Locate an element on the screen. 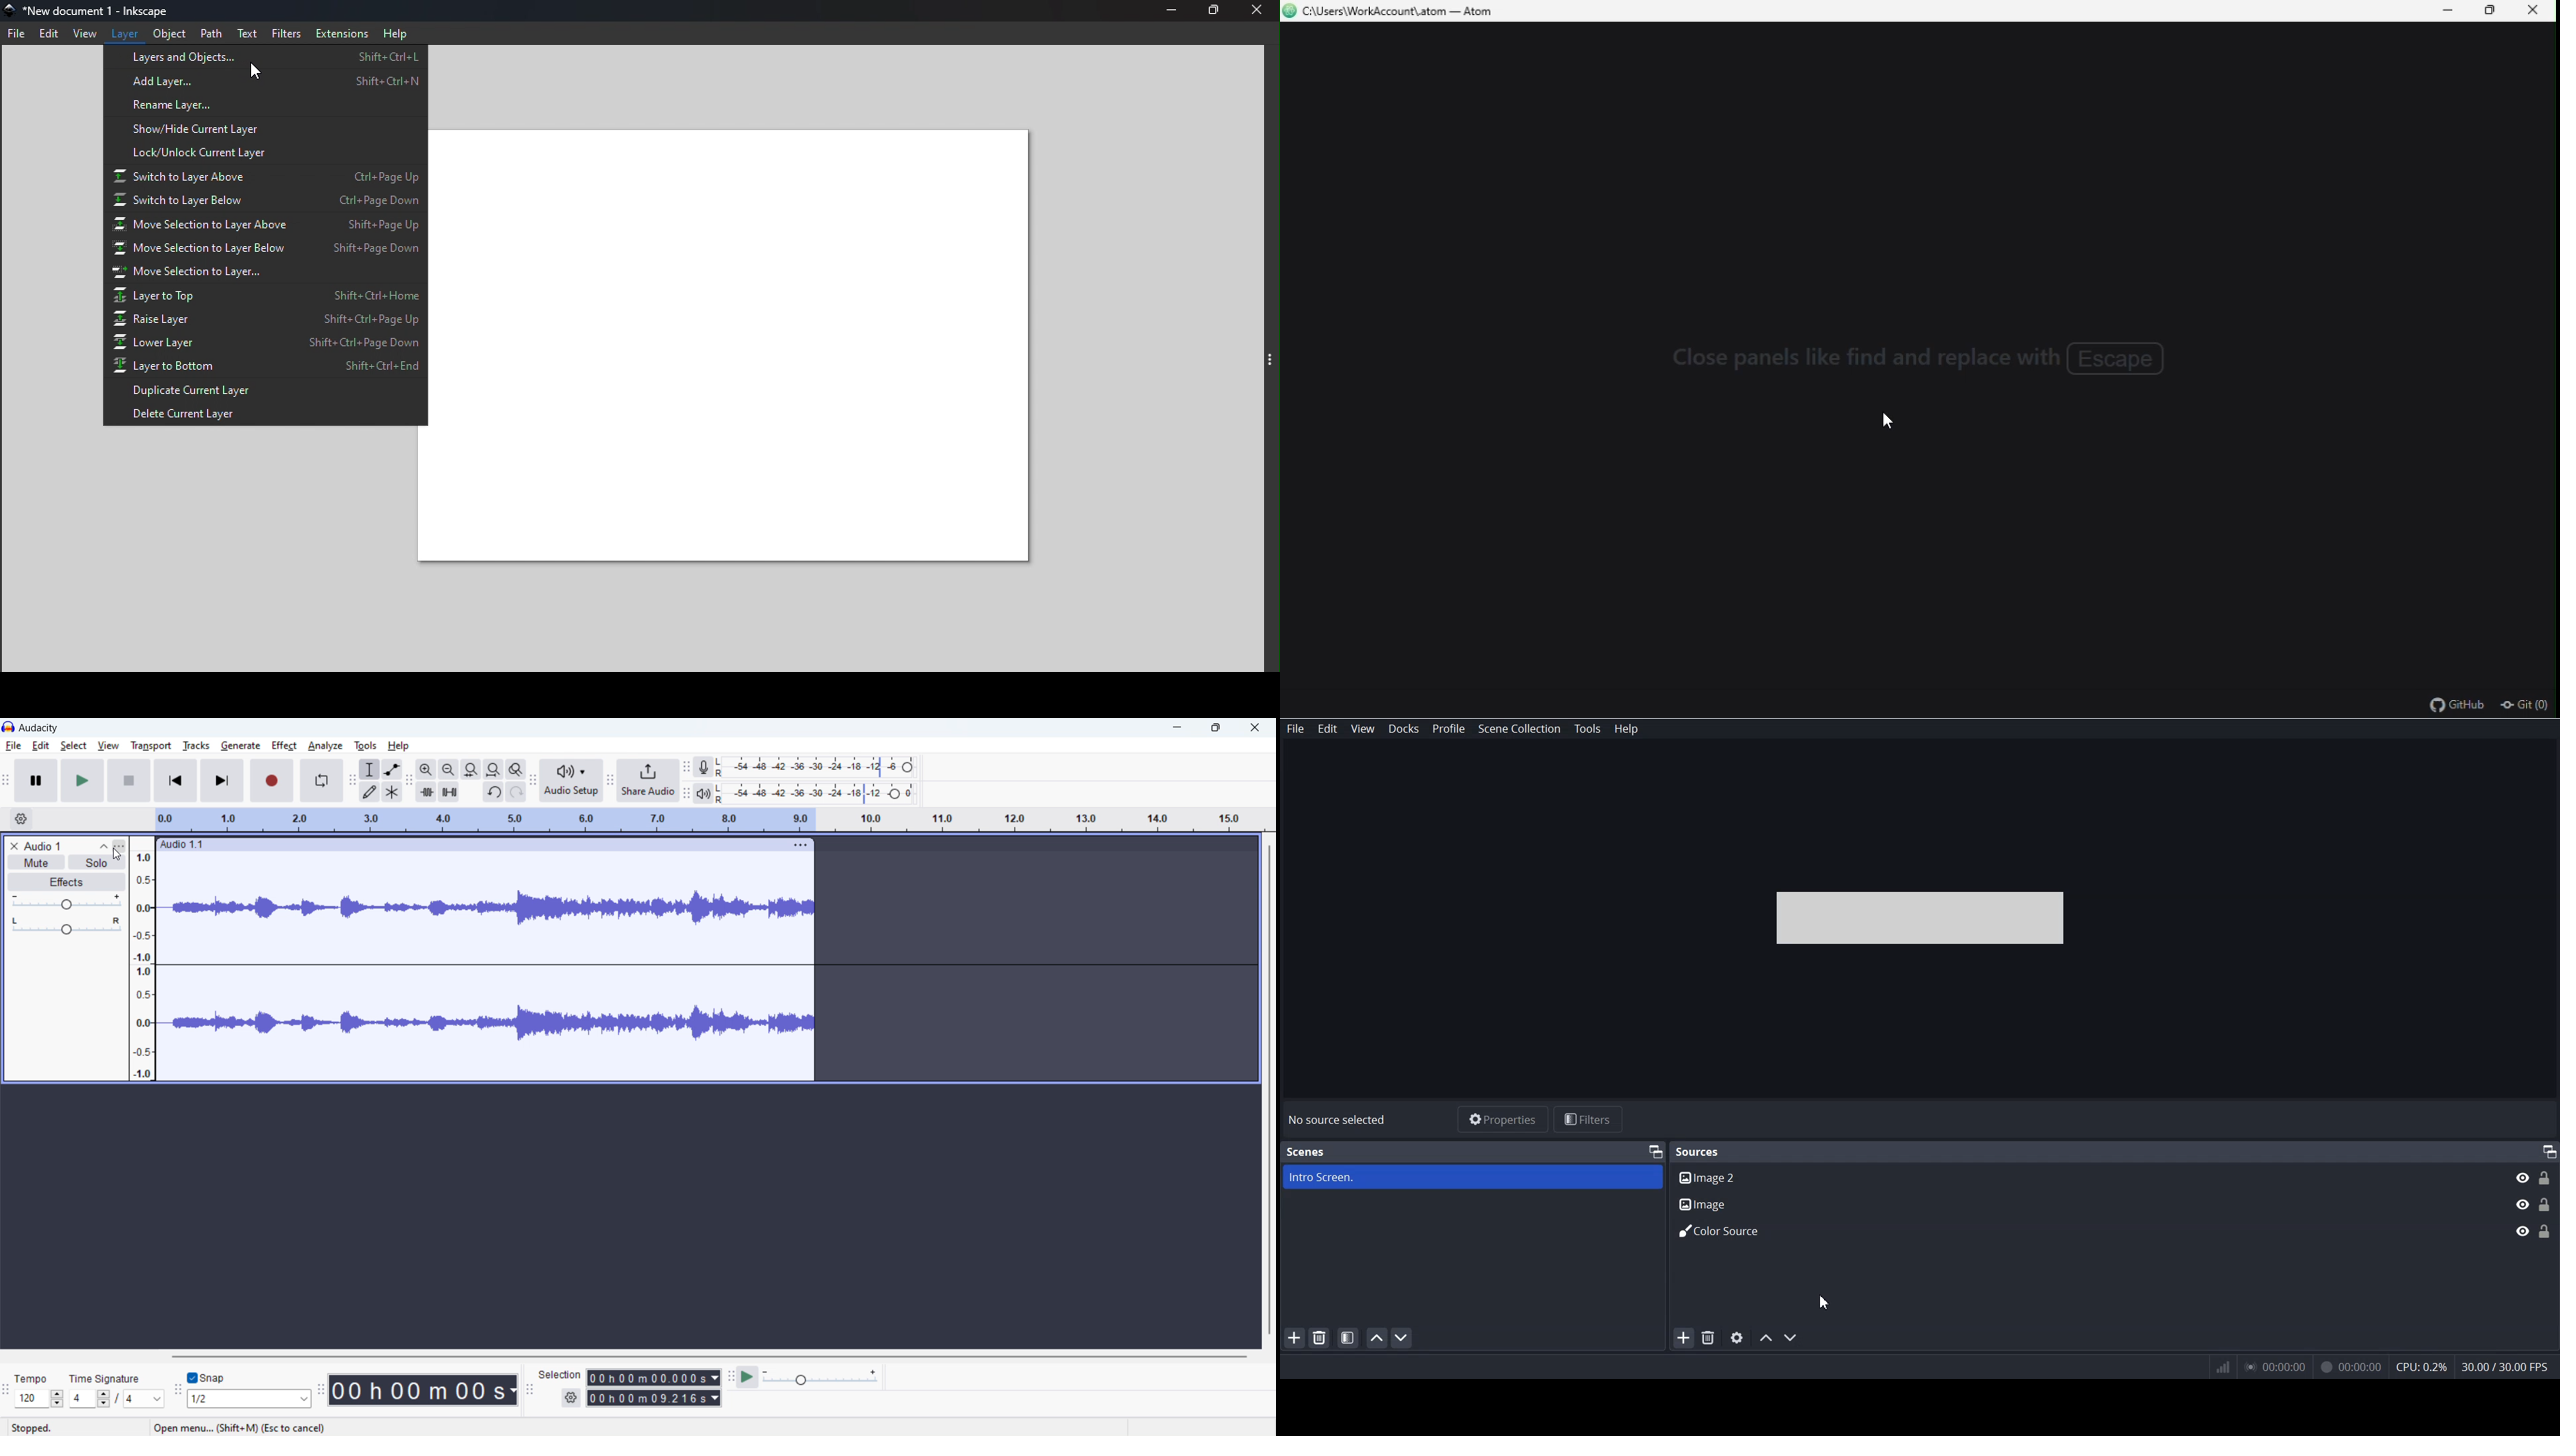 The height and width of the screenshot is (1456, 2576). track title is located at coordinates (43, 846).